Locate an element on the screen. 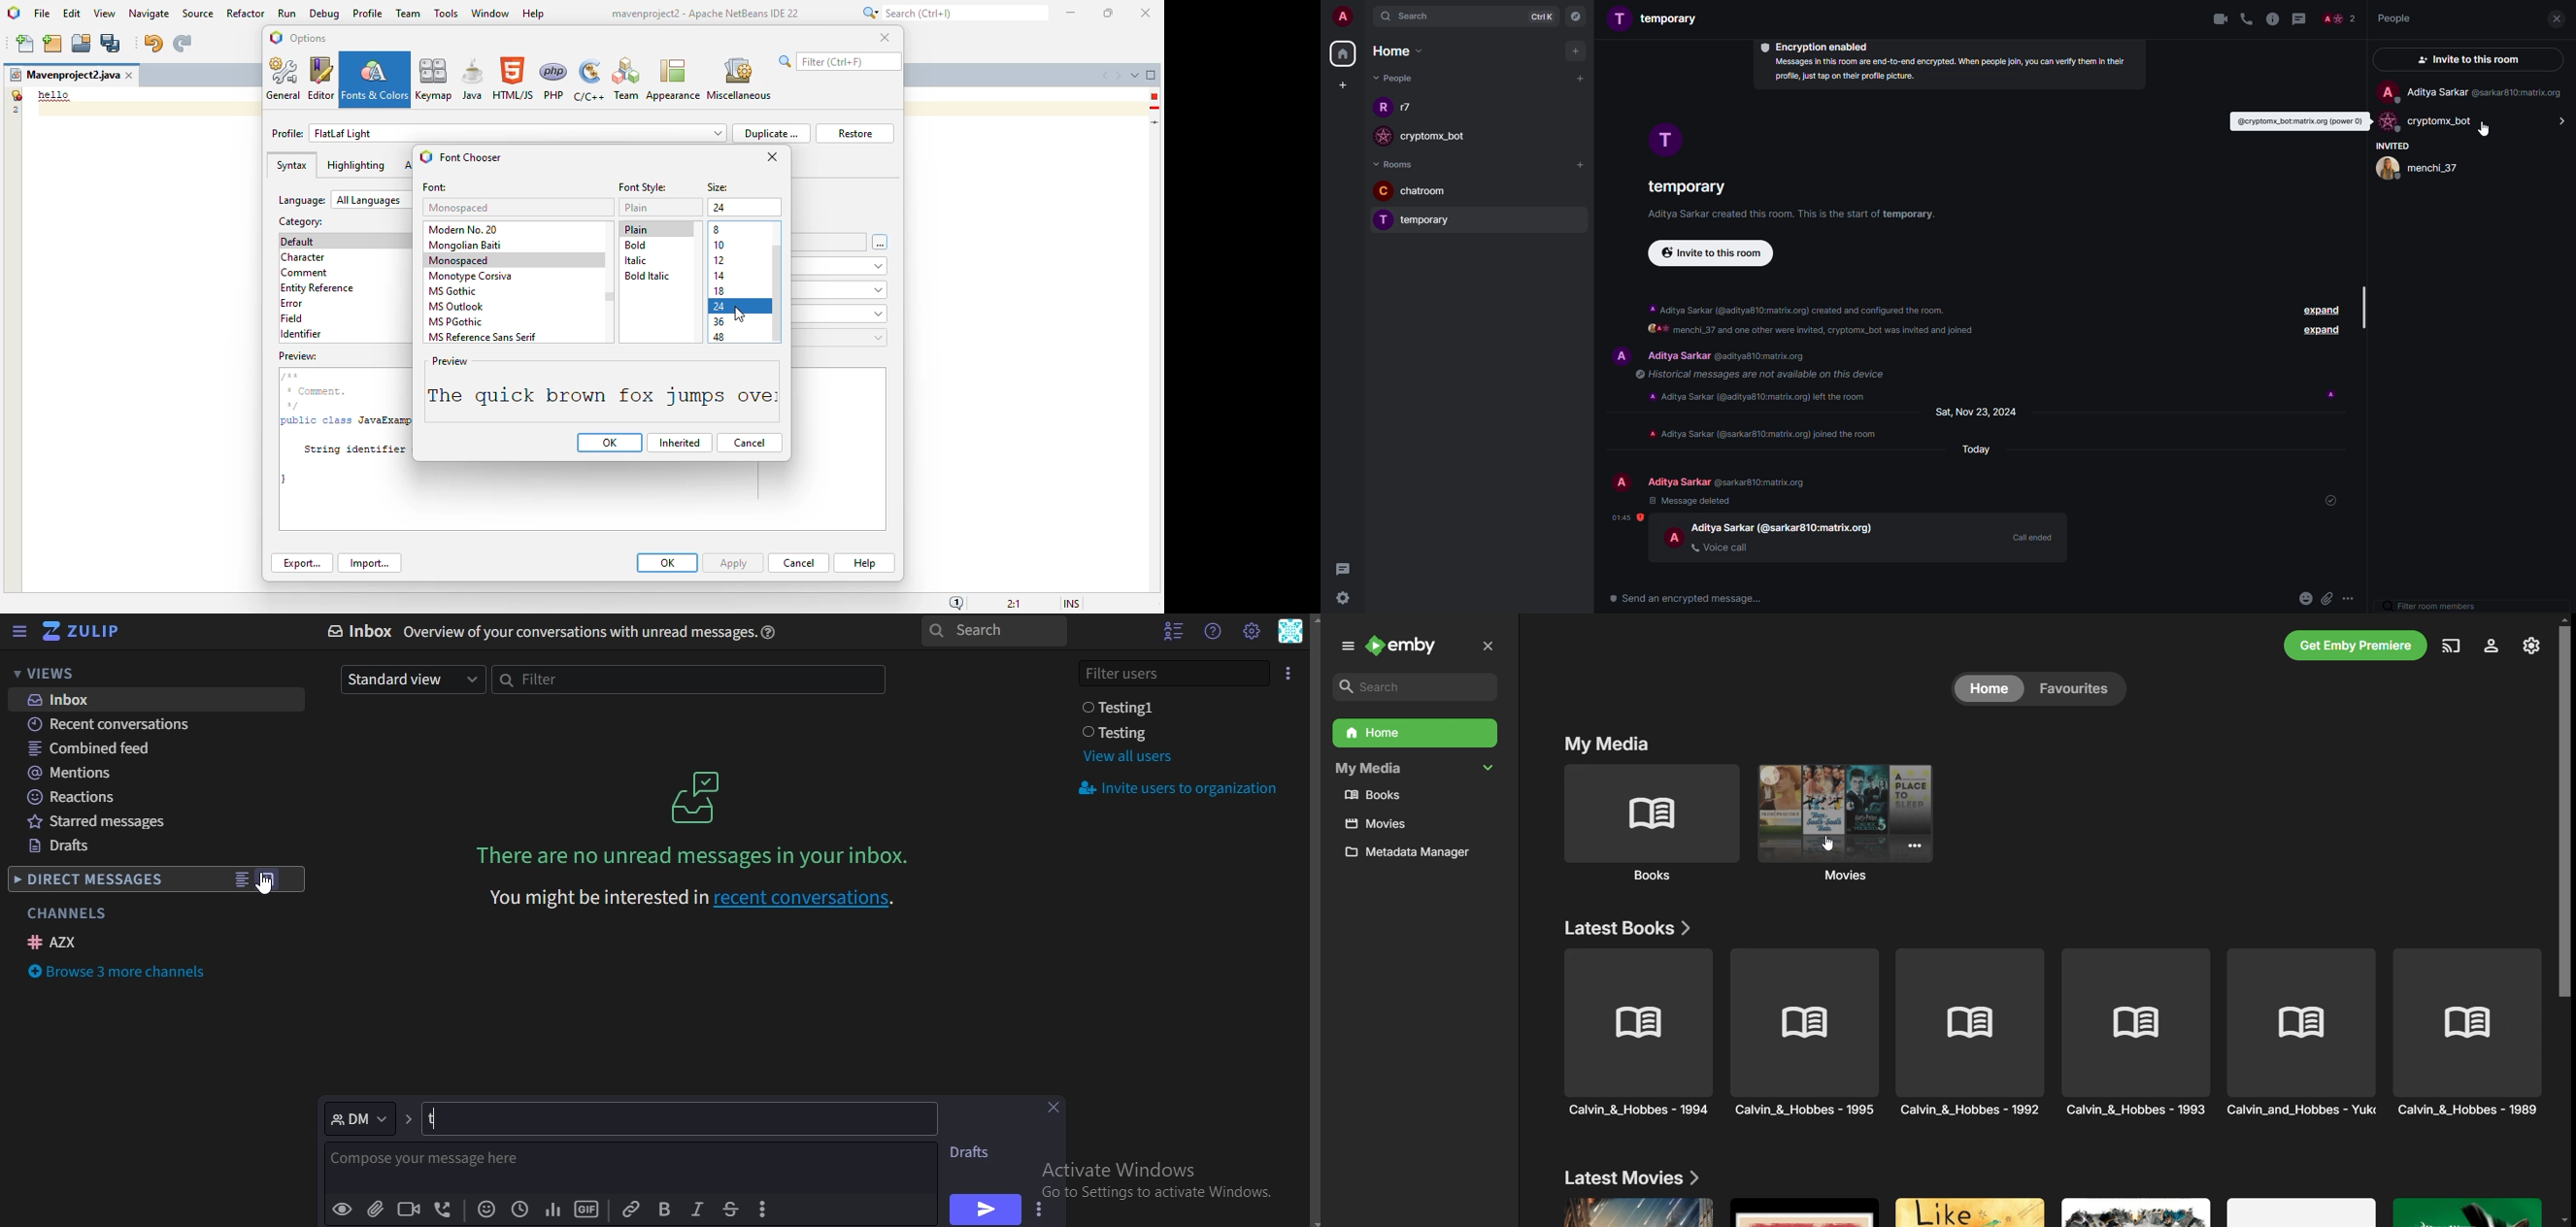 The height and width of the screenshot is (1232, 2576). room is located at coordinates (1655, 19).